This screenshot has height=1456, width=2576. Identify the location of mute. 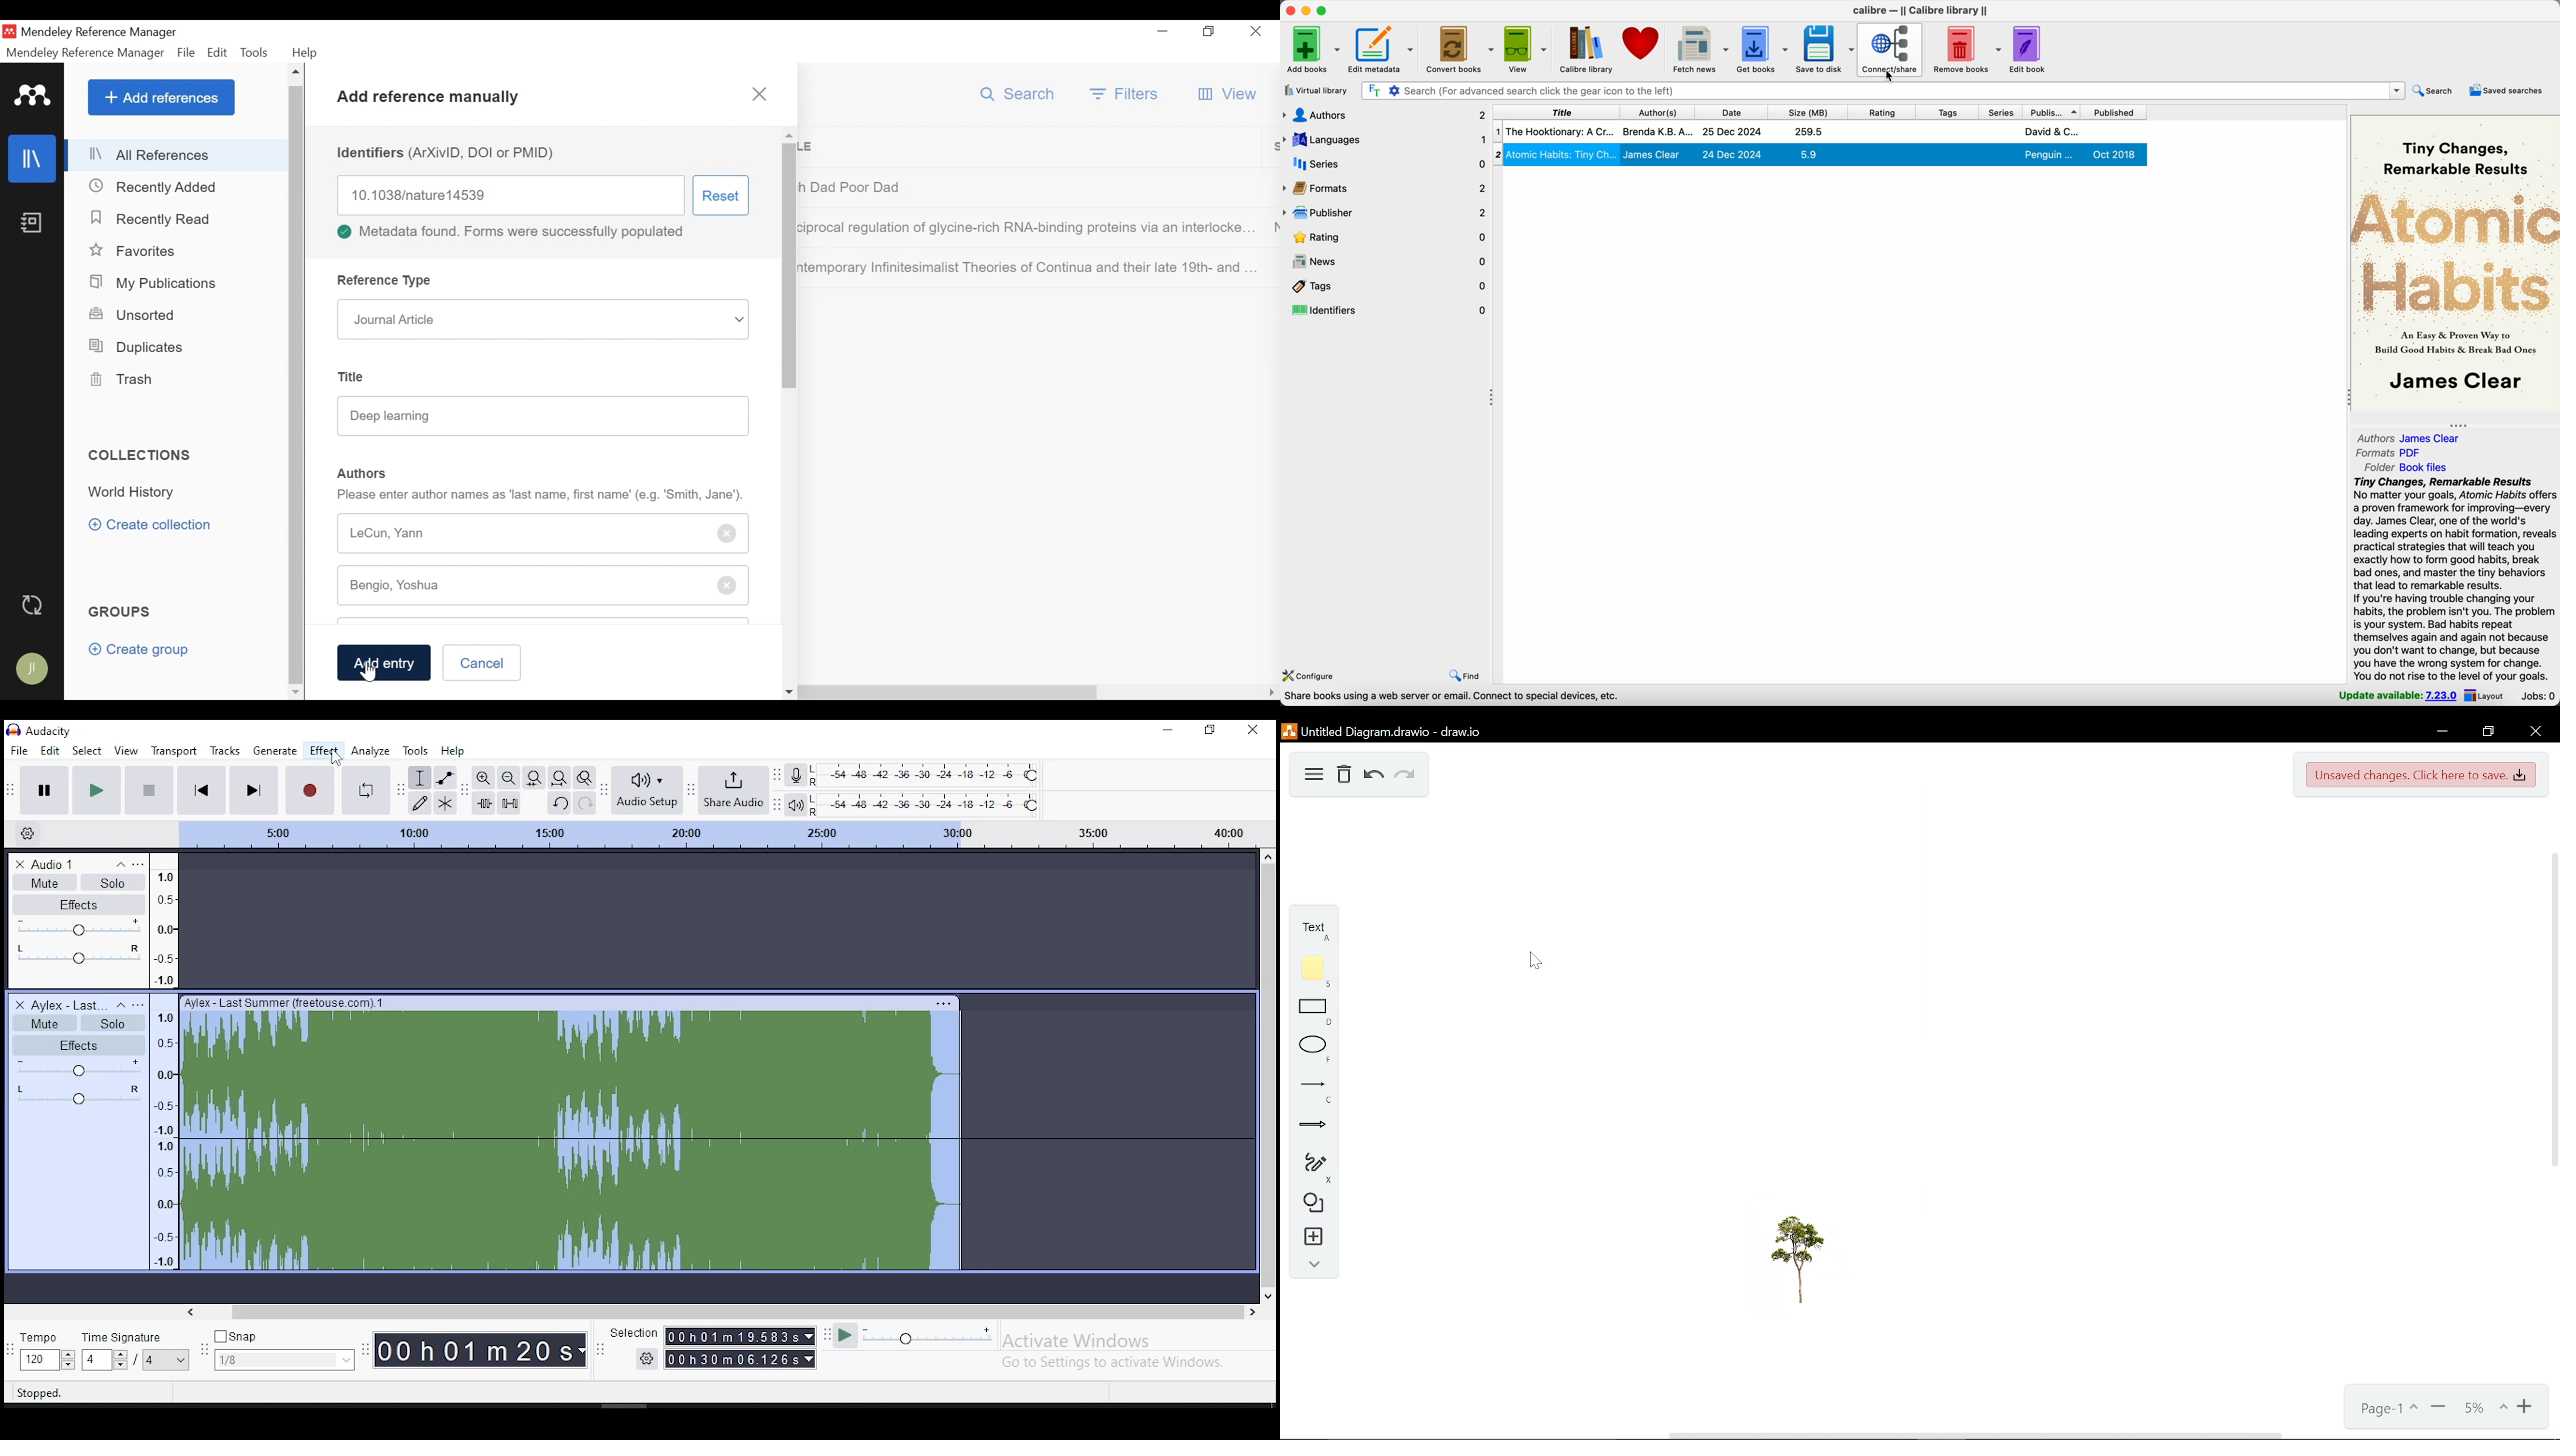
(43, 1022).